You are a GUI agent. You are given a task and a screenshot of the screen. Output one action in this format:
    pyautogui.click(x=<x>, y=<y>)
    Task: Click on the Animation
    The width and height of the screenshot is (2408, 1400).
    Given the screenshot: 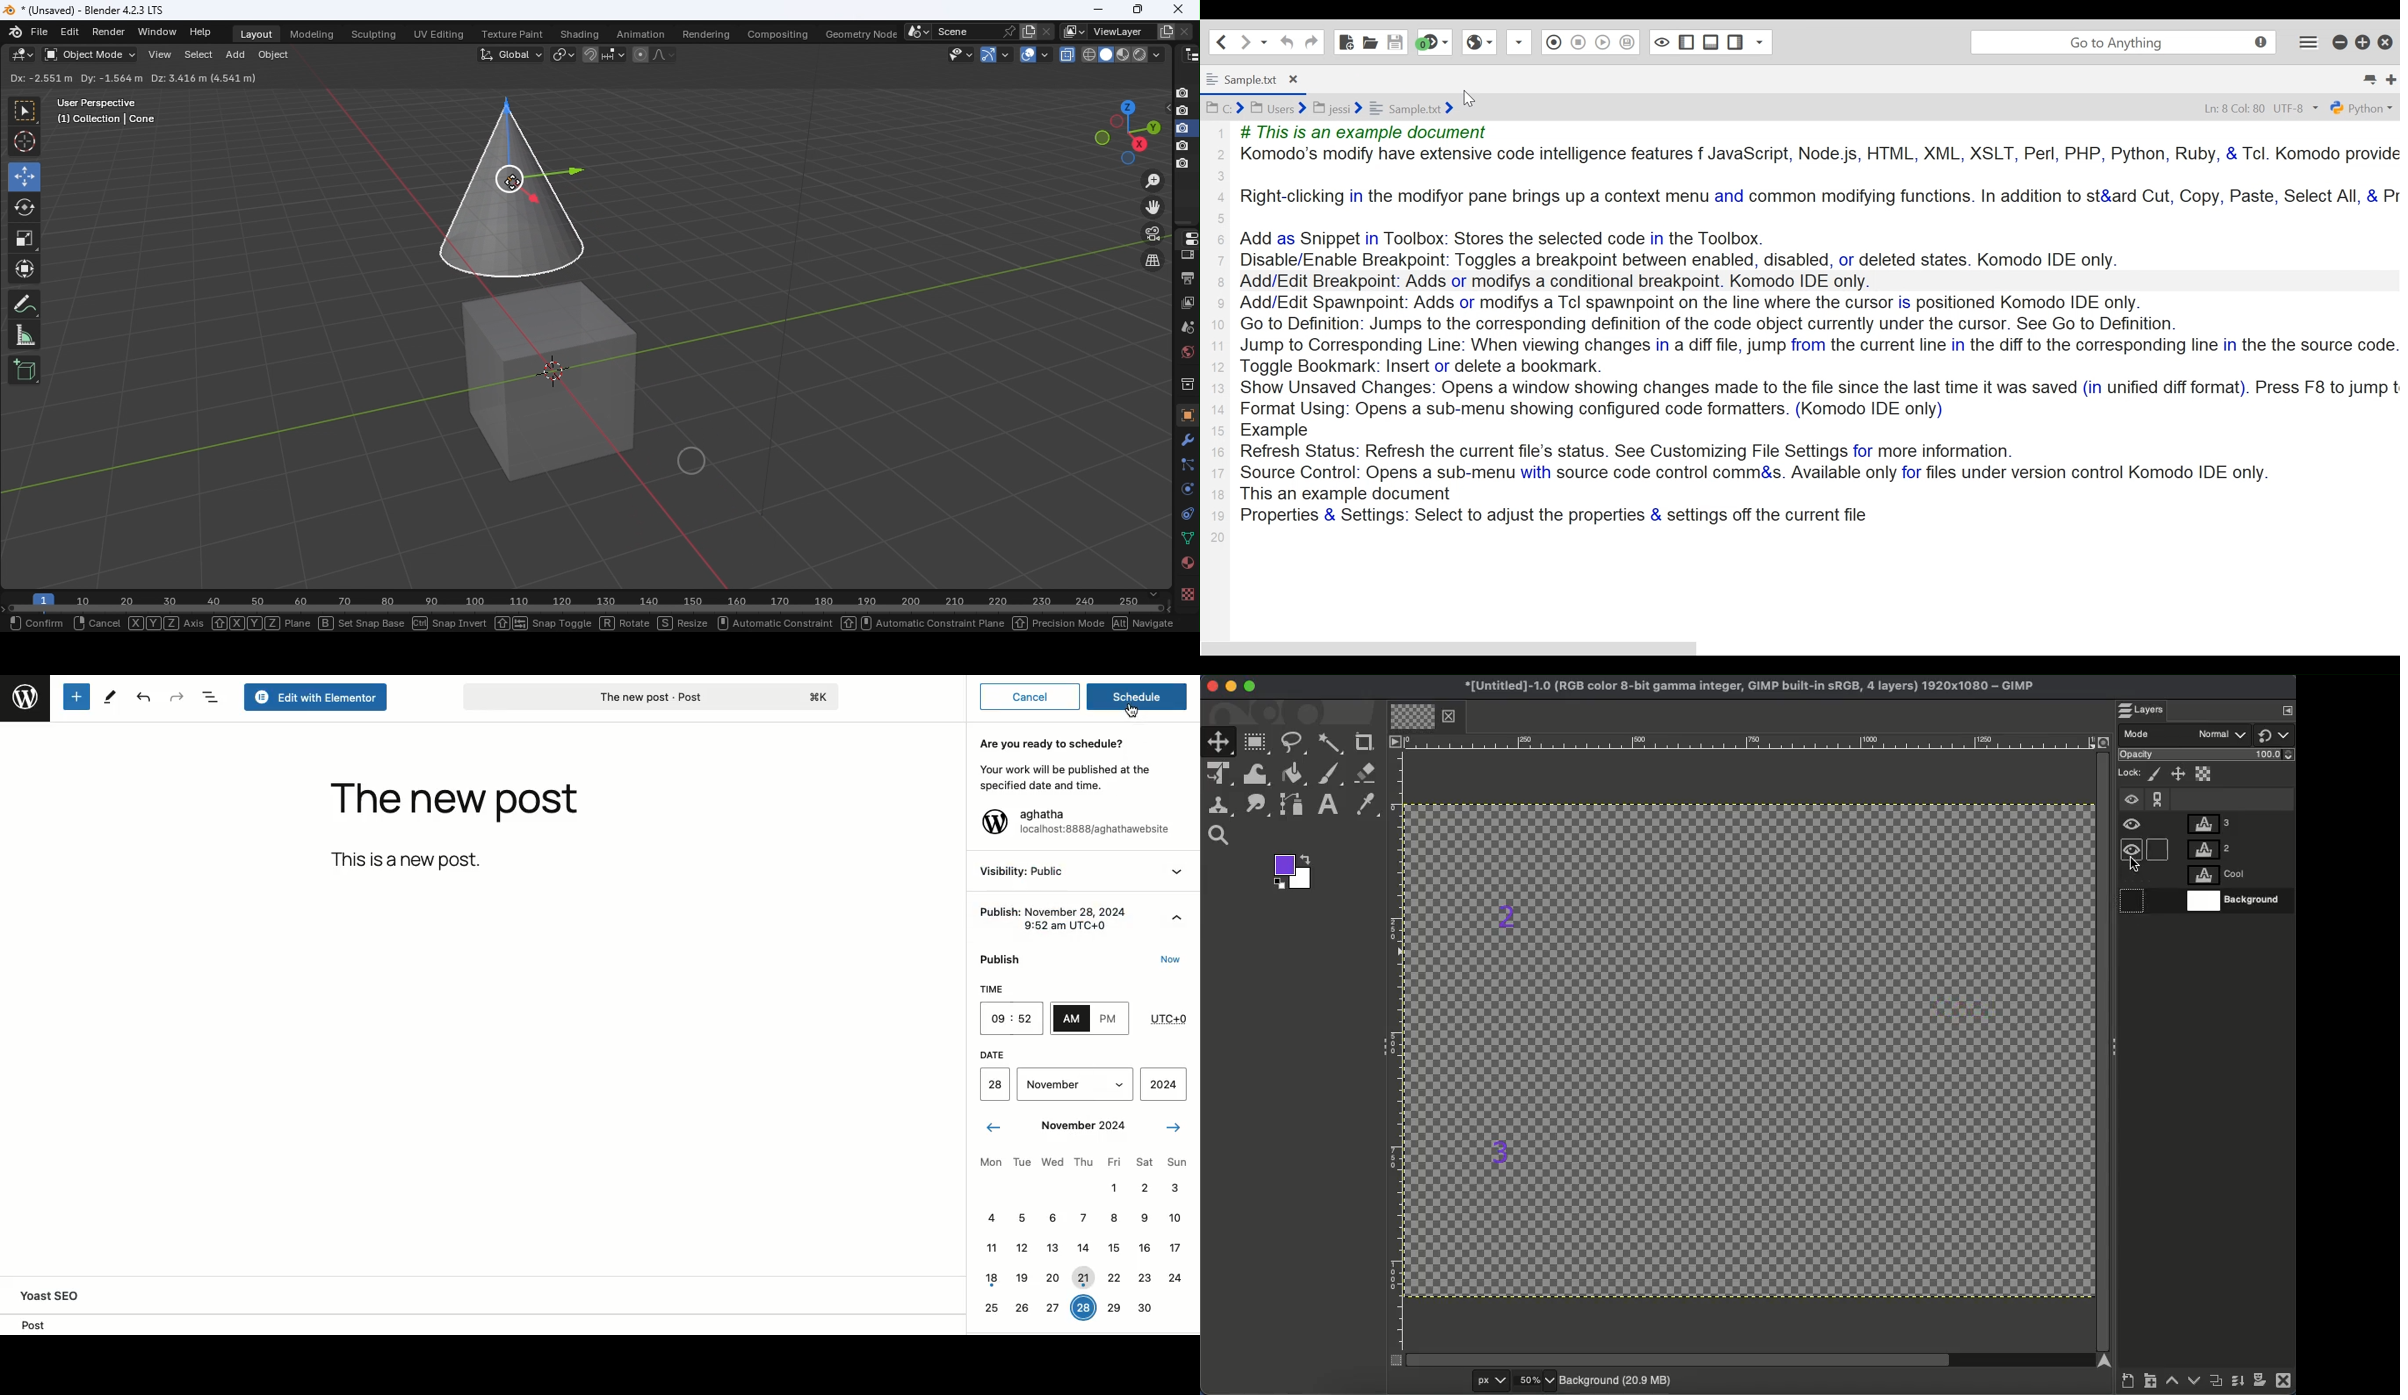 What is the action you would take?
    pyautogui.click(x=635, y=33)
    